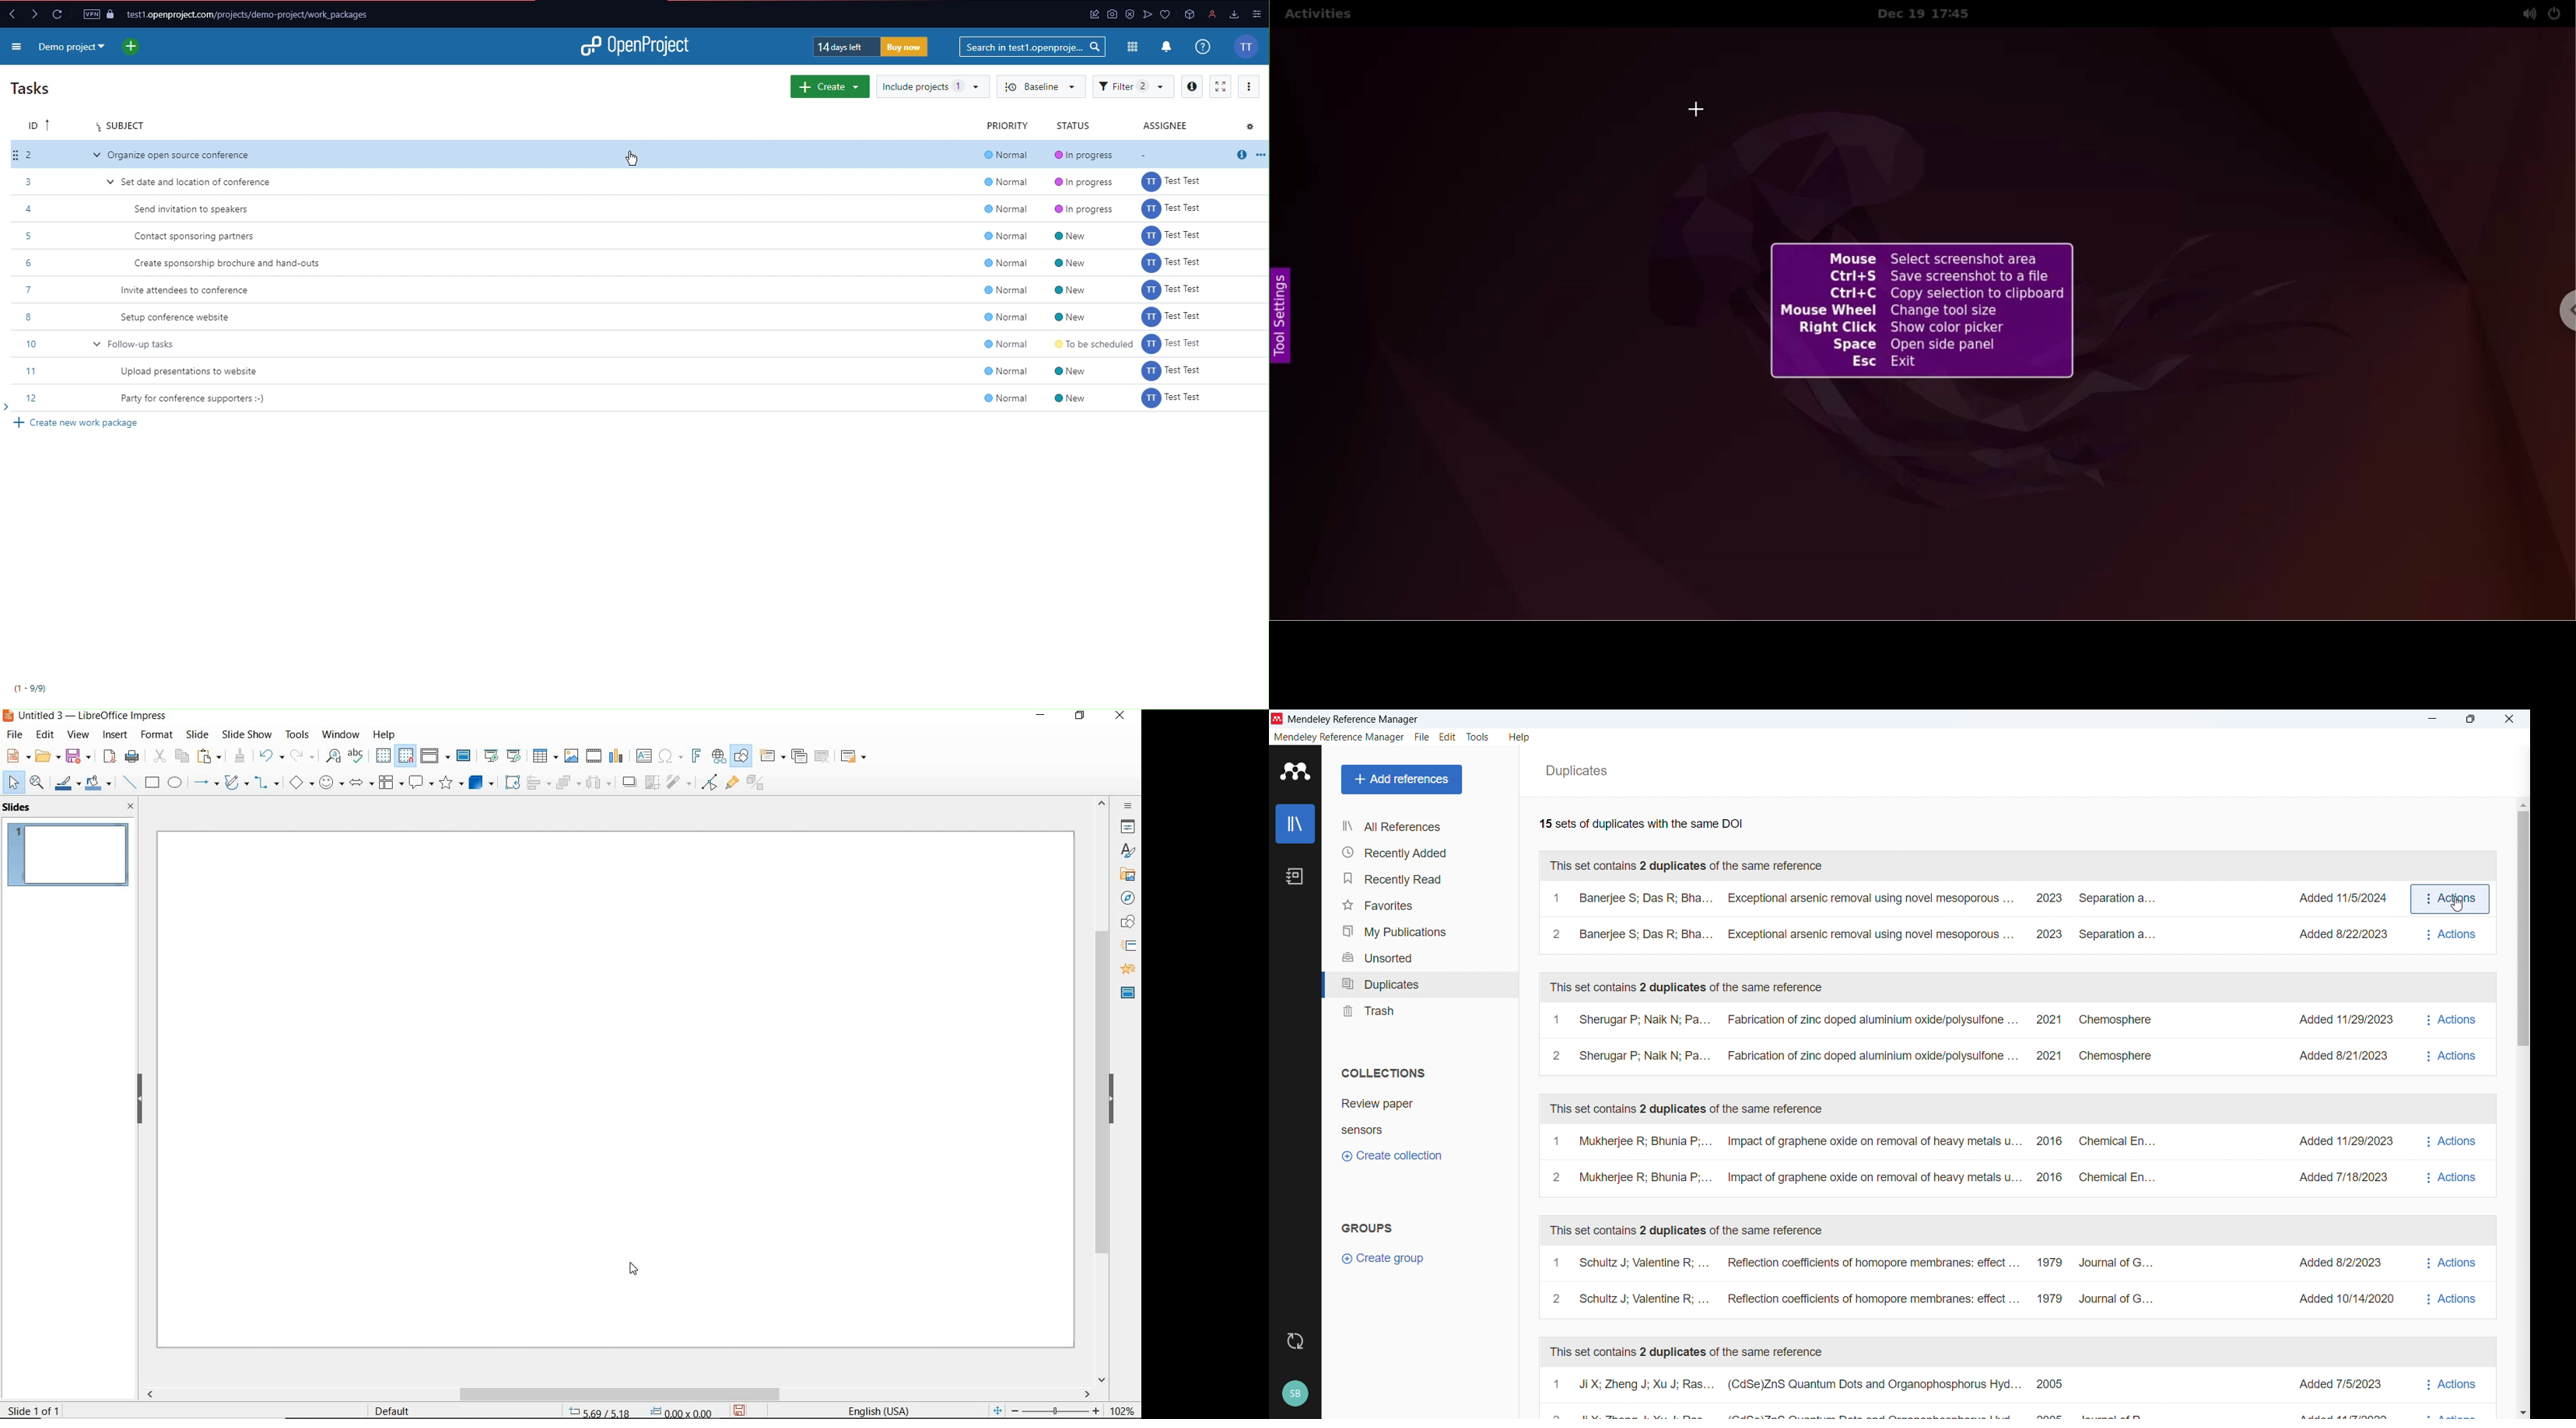 The image size is (2576, 1428). What do you see at coordinates (130, 782) in the screenshot?
I see `INSERT LINE` at bounding box center [130, 782].